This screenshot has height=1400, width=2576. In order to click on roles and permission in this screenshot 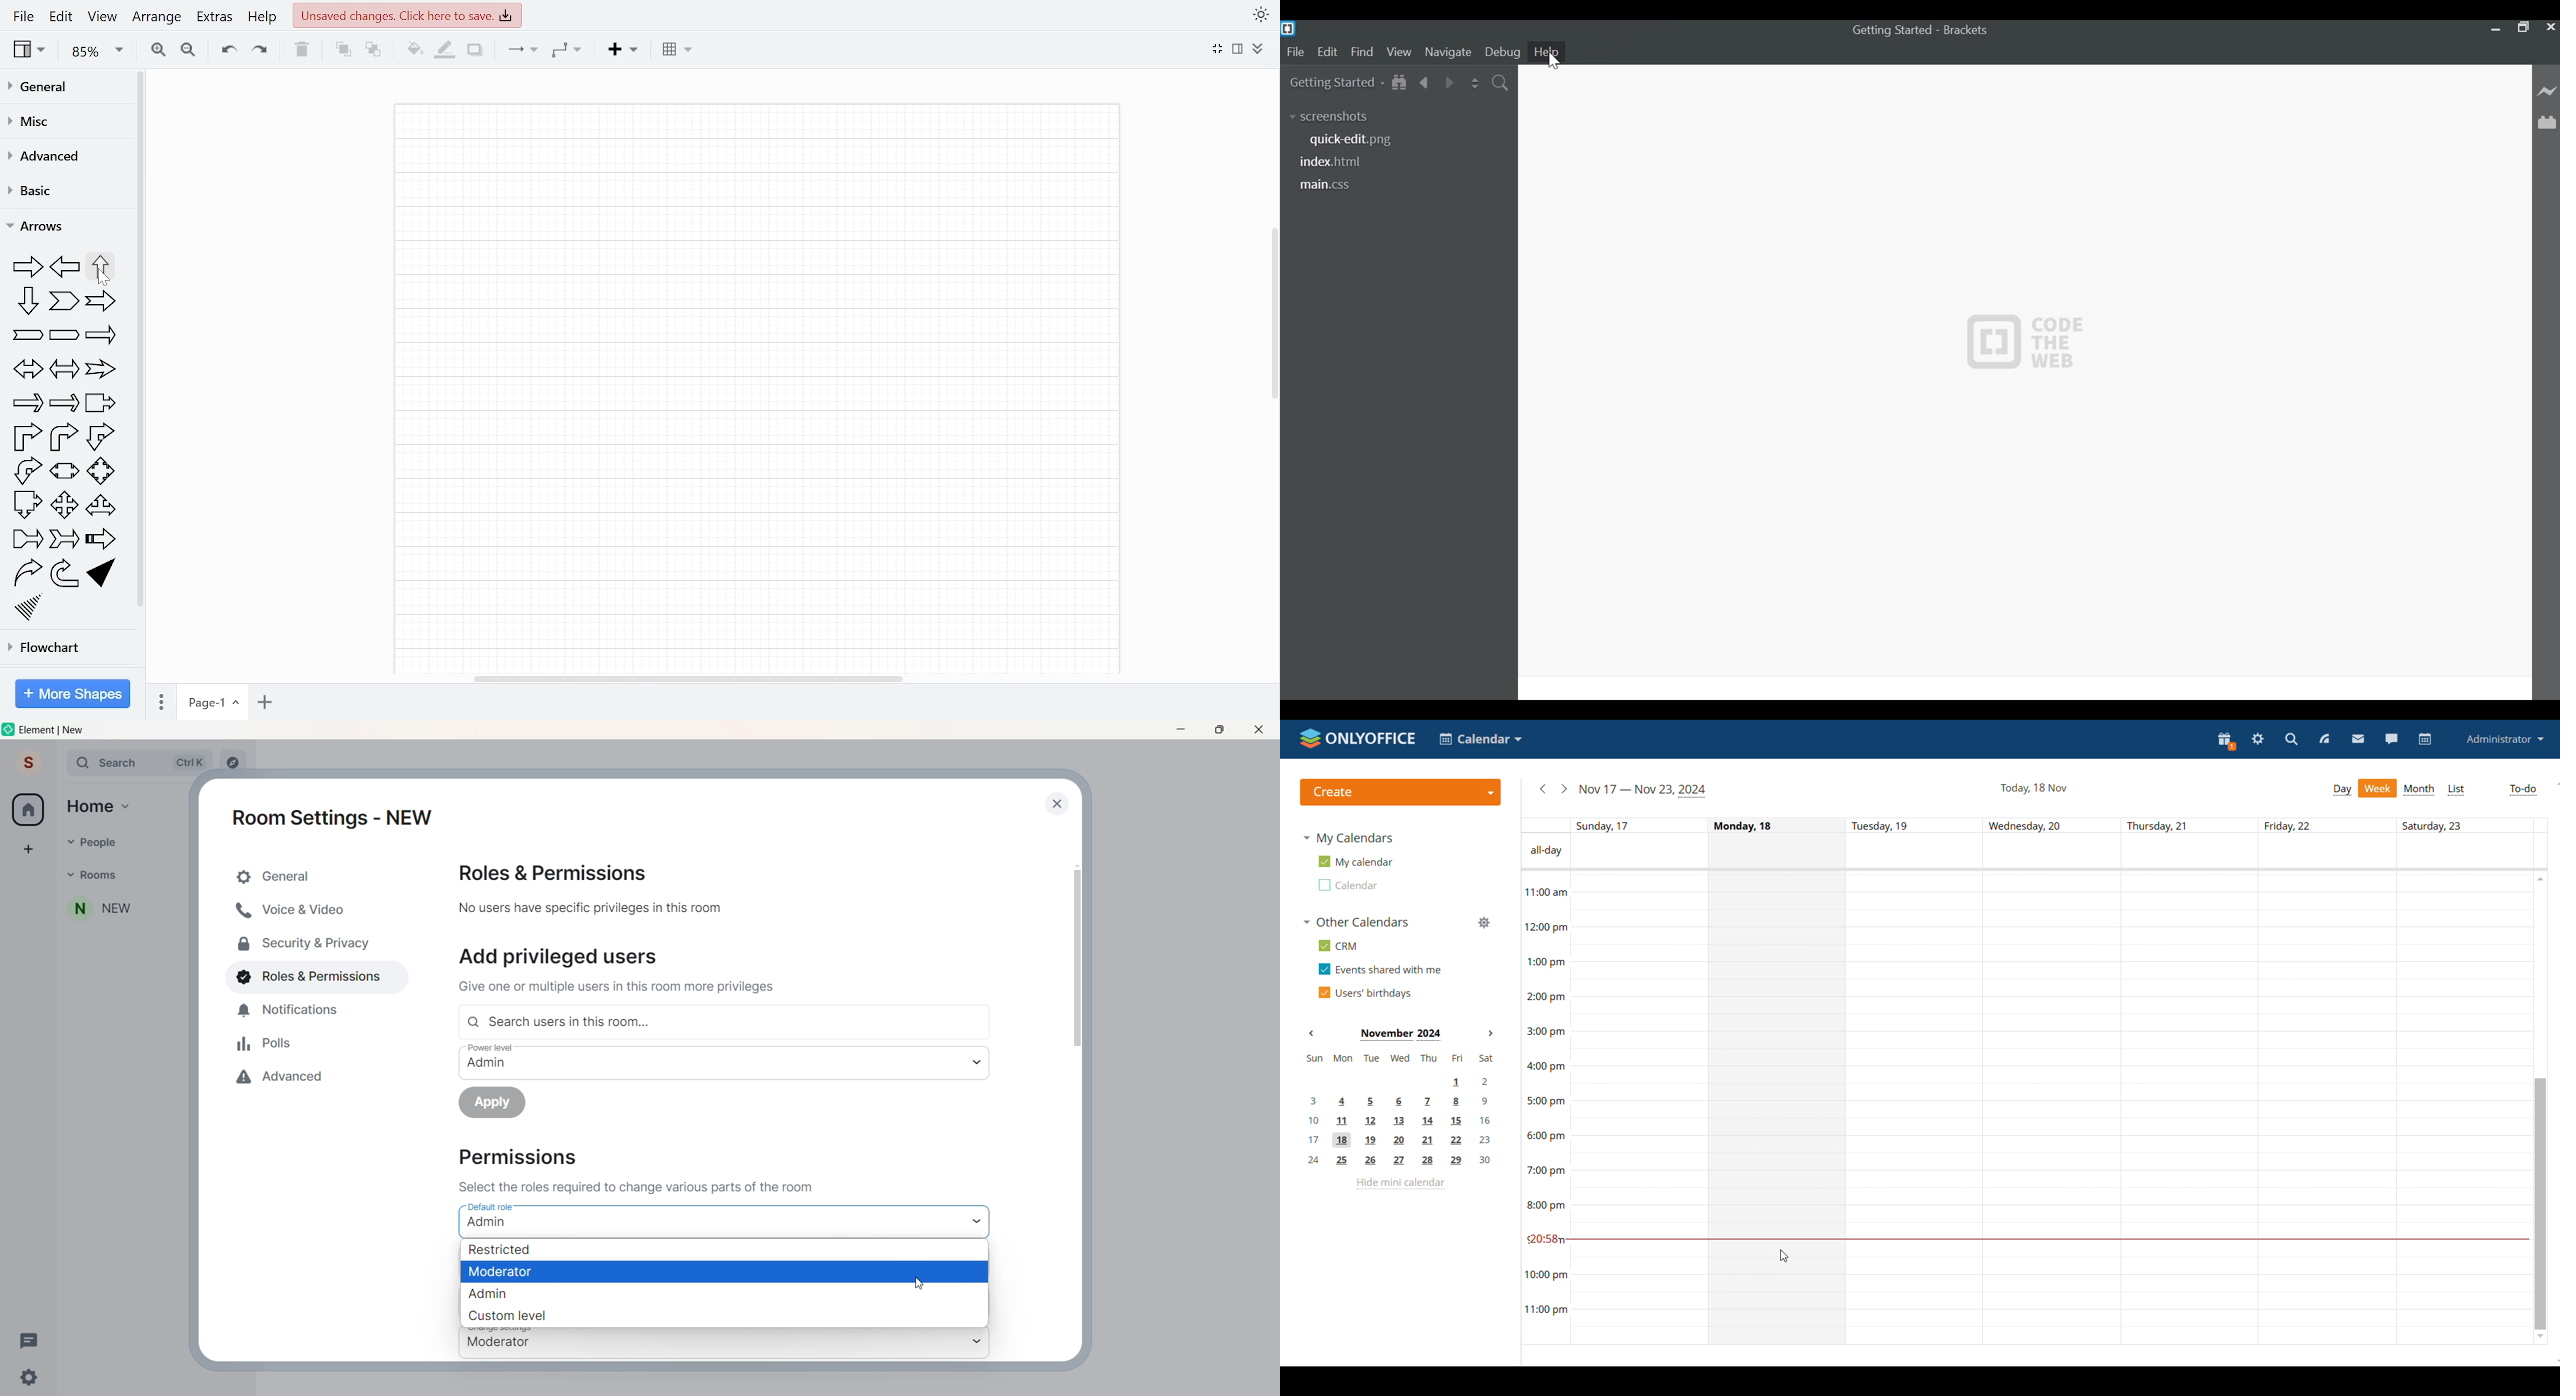, I will do `click(559, 873)`.